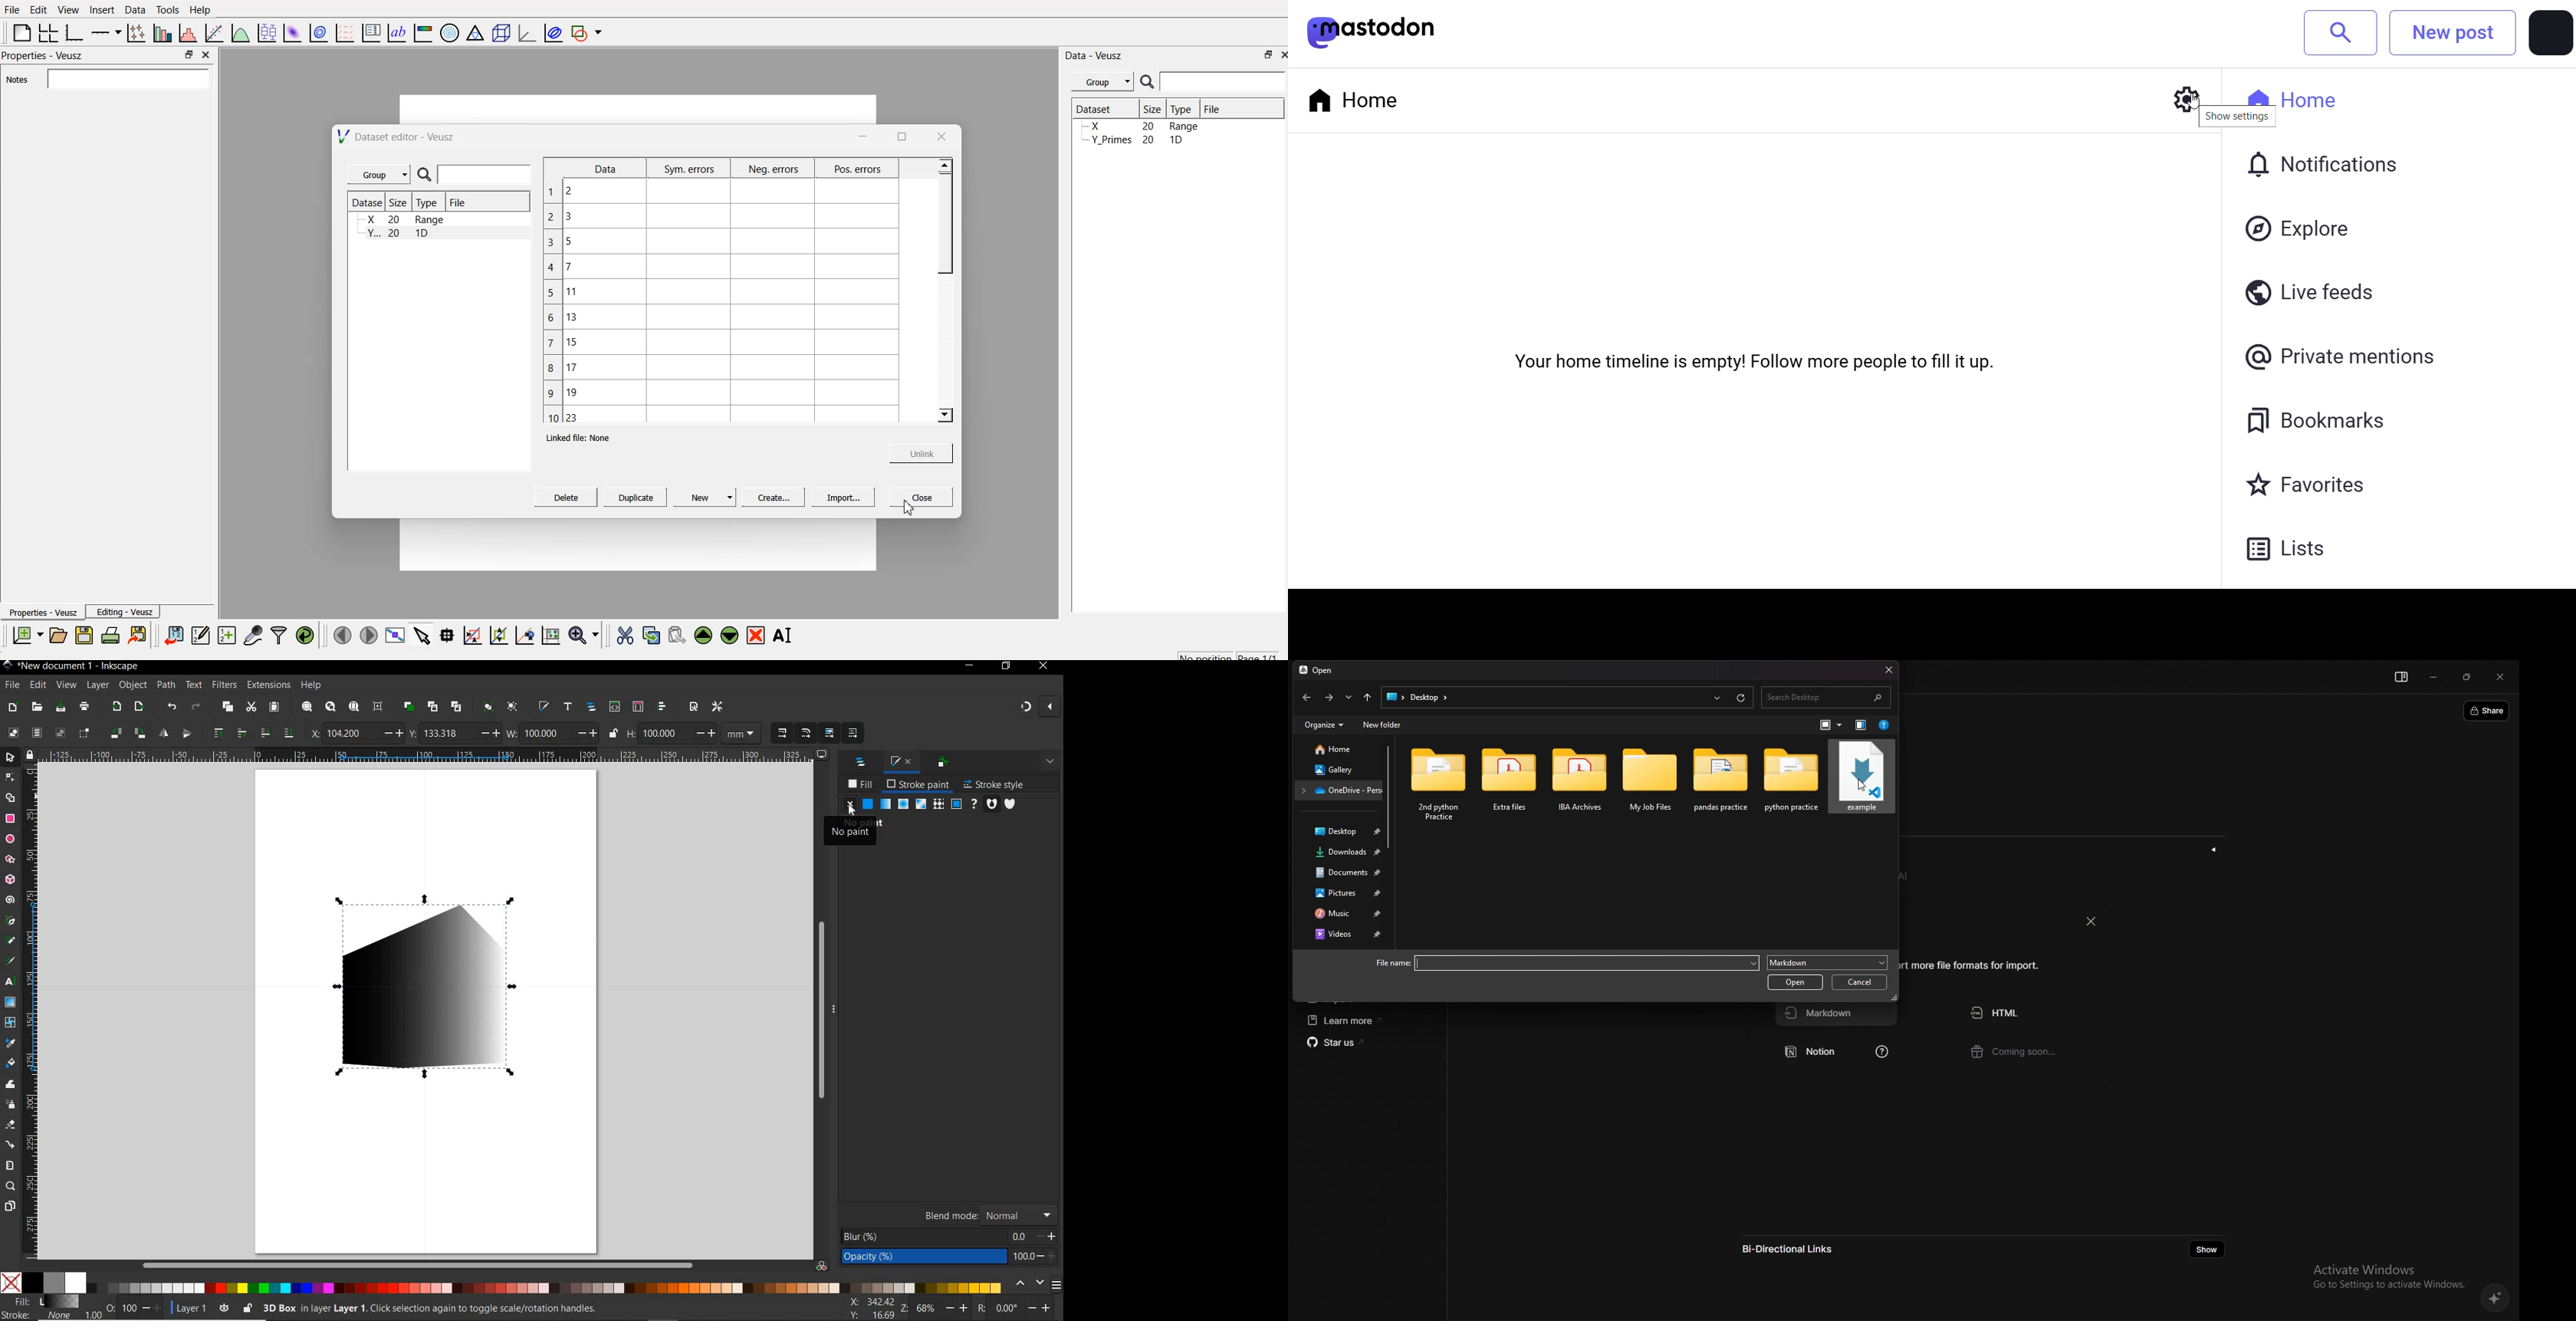 This screenshot has width=2576, height=1344. I want to click on paste the widget from the clipboard, so click(677, 635).